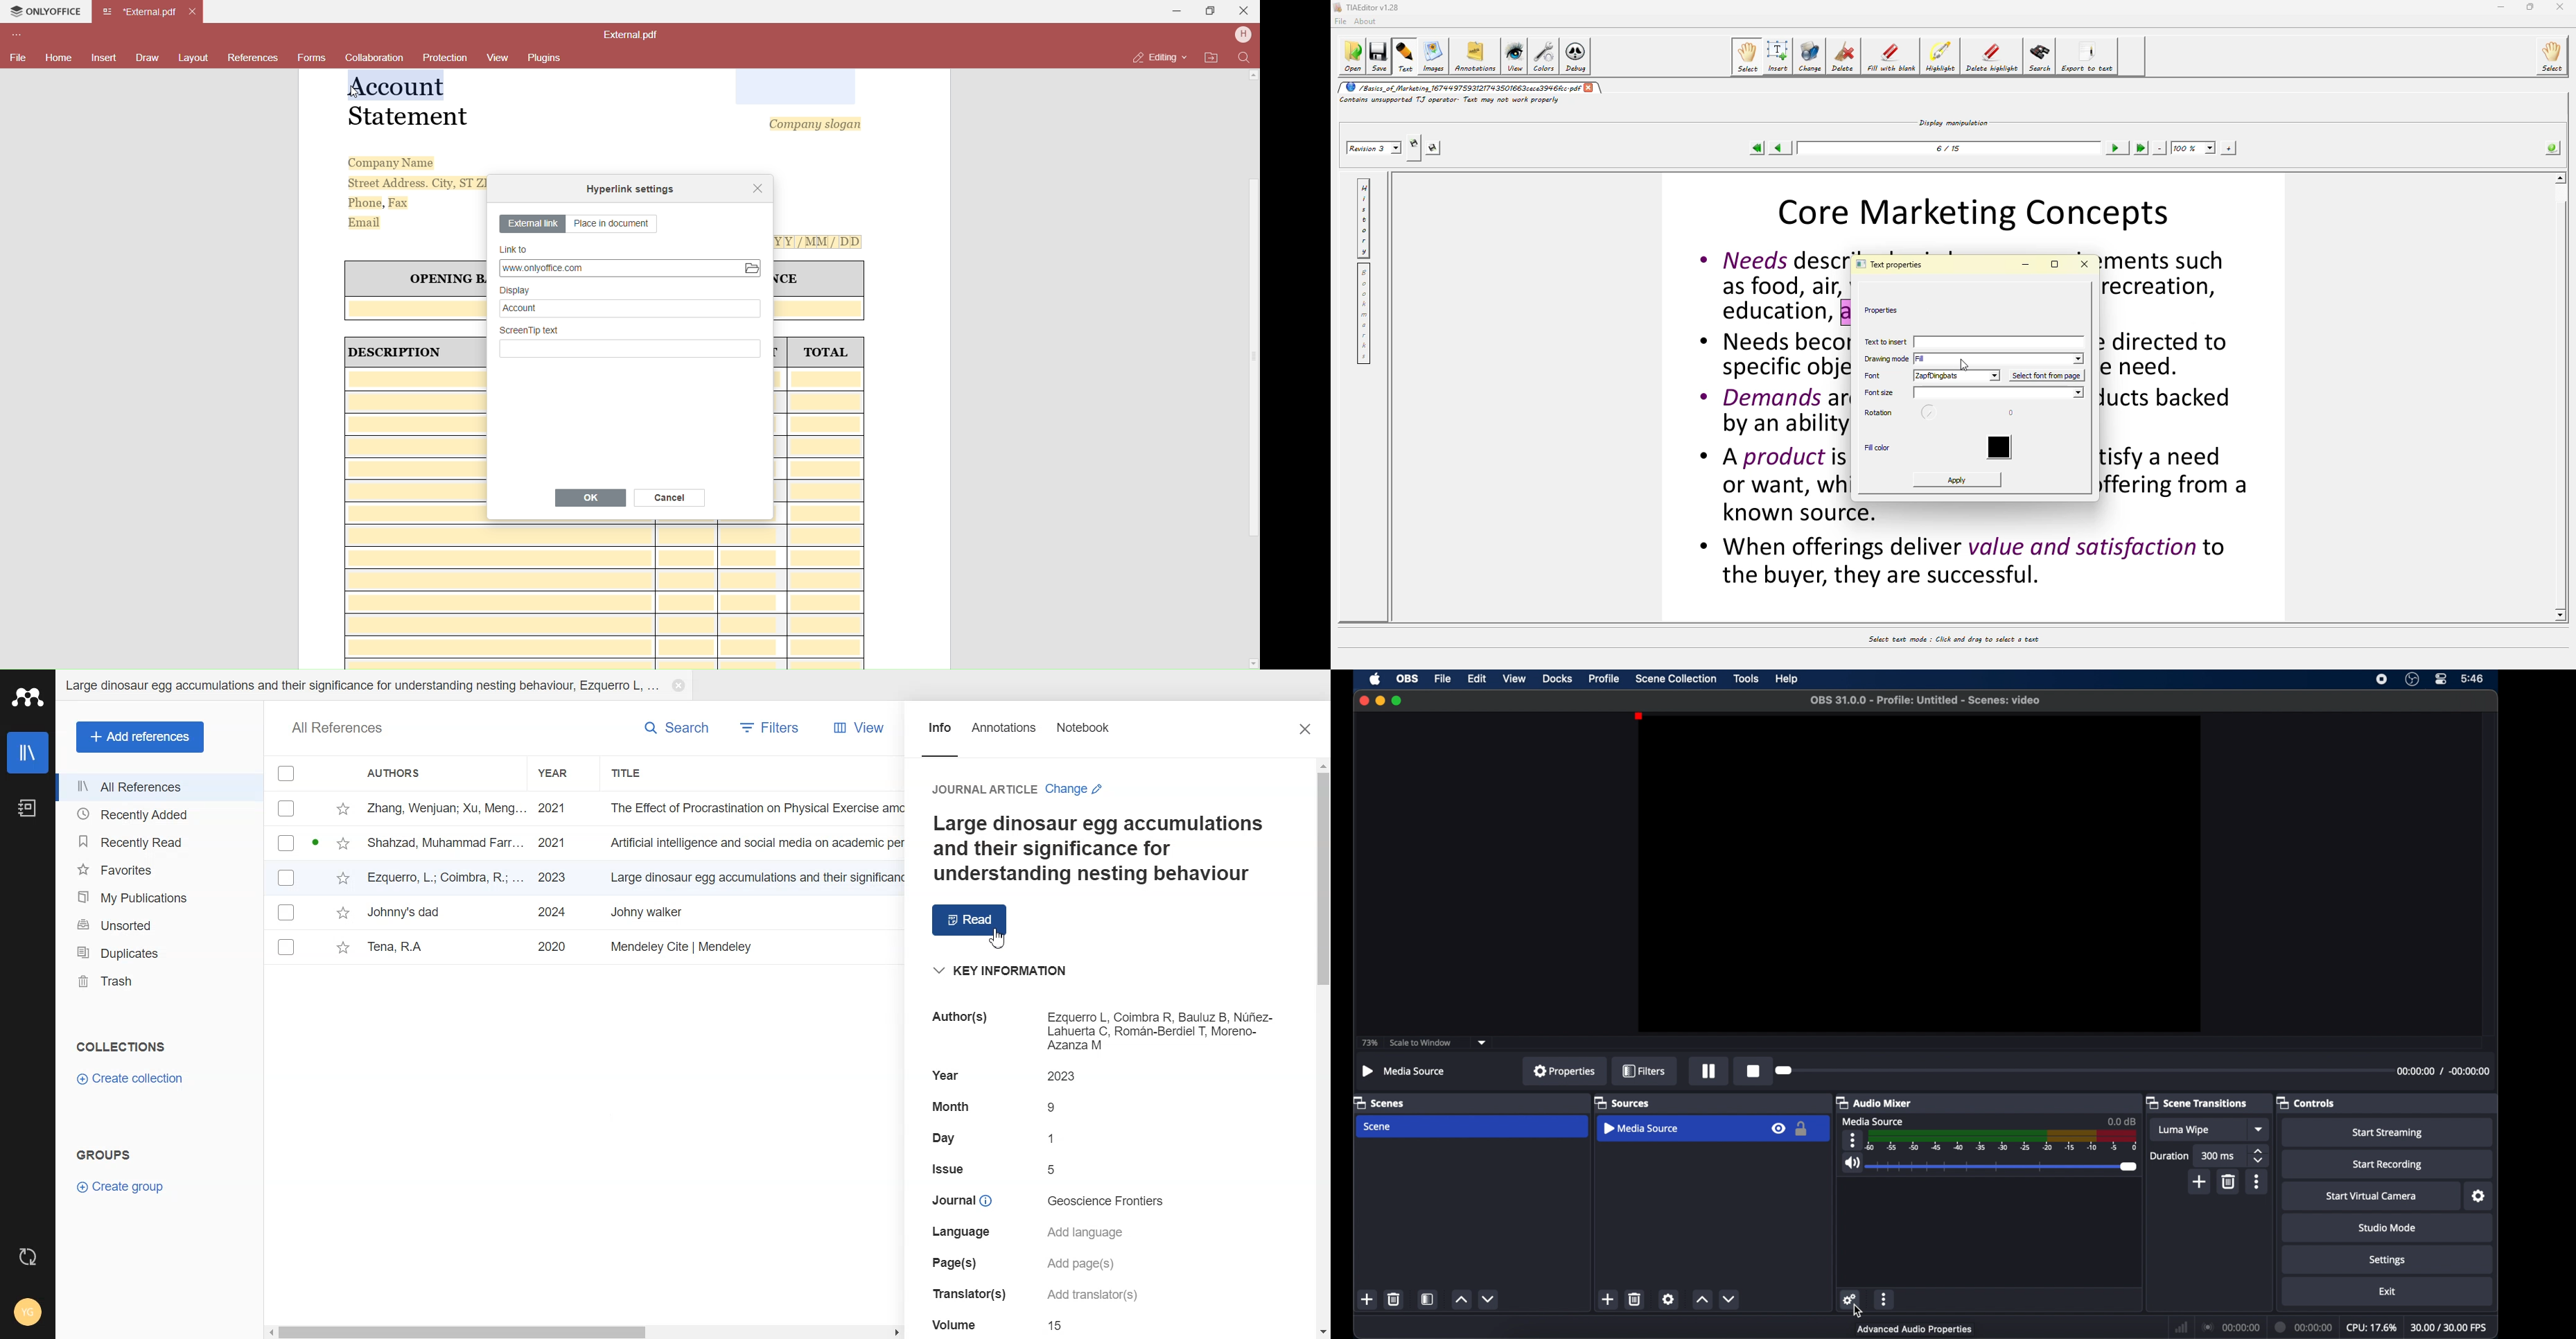 The width and height of the screenshot is (2576, 1344). What do you see at coordinates (392, 163) in the screenshot?
I see `Company Name` at bounding box center [392, 163].